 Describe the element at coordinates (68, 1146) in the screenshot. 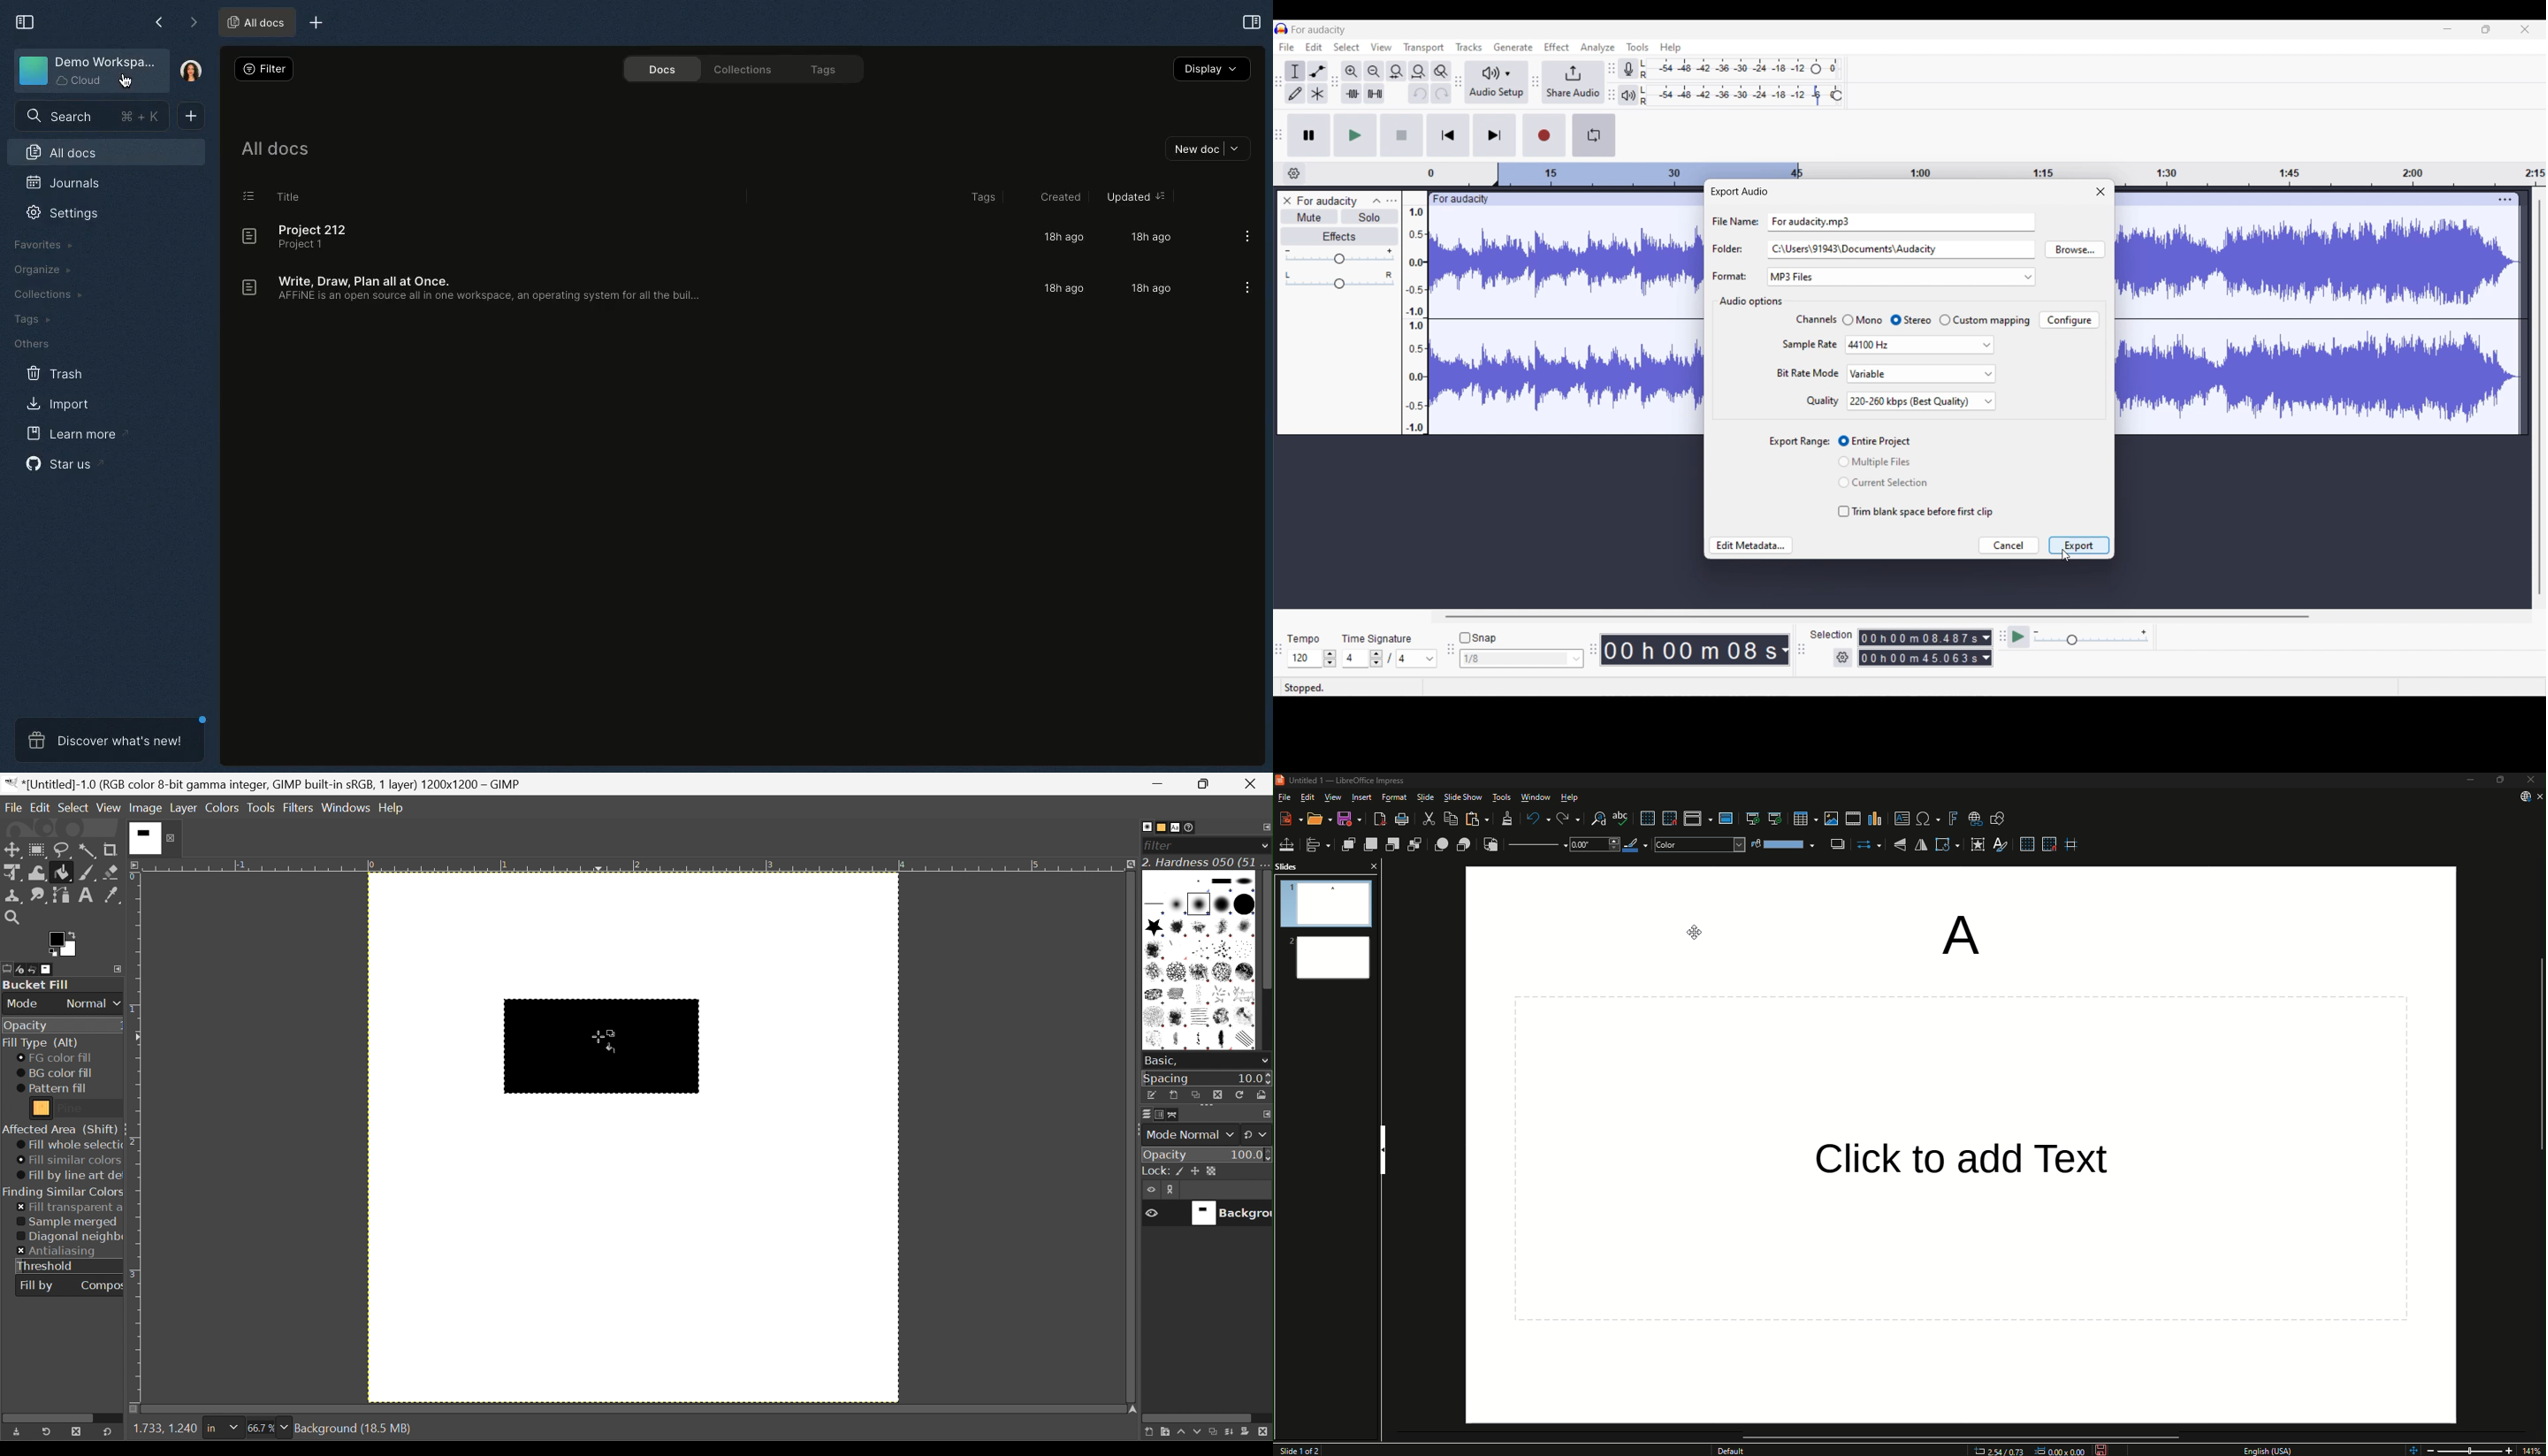

I see `Fill whole selection` at that location.